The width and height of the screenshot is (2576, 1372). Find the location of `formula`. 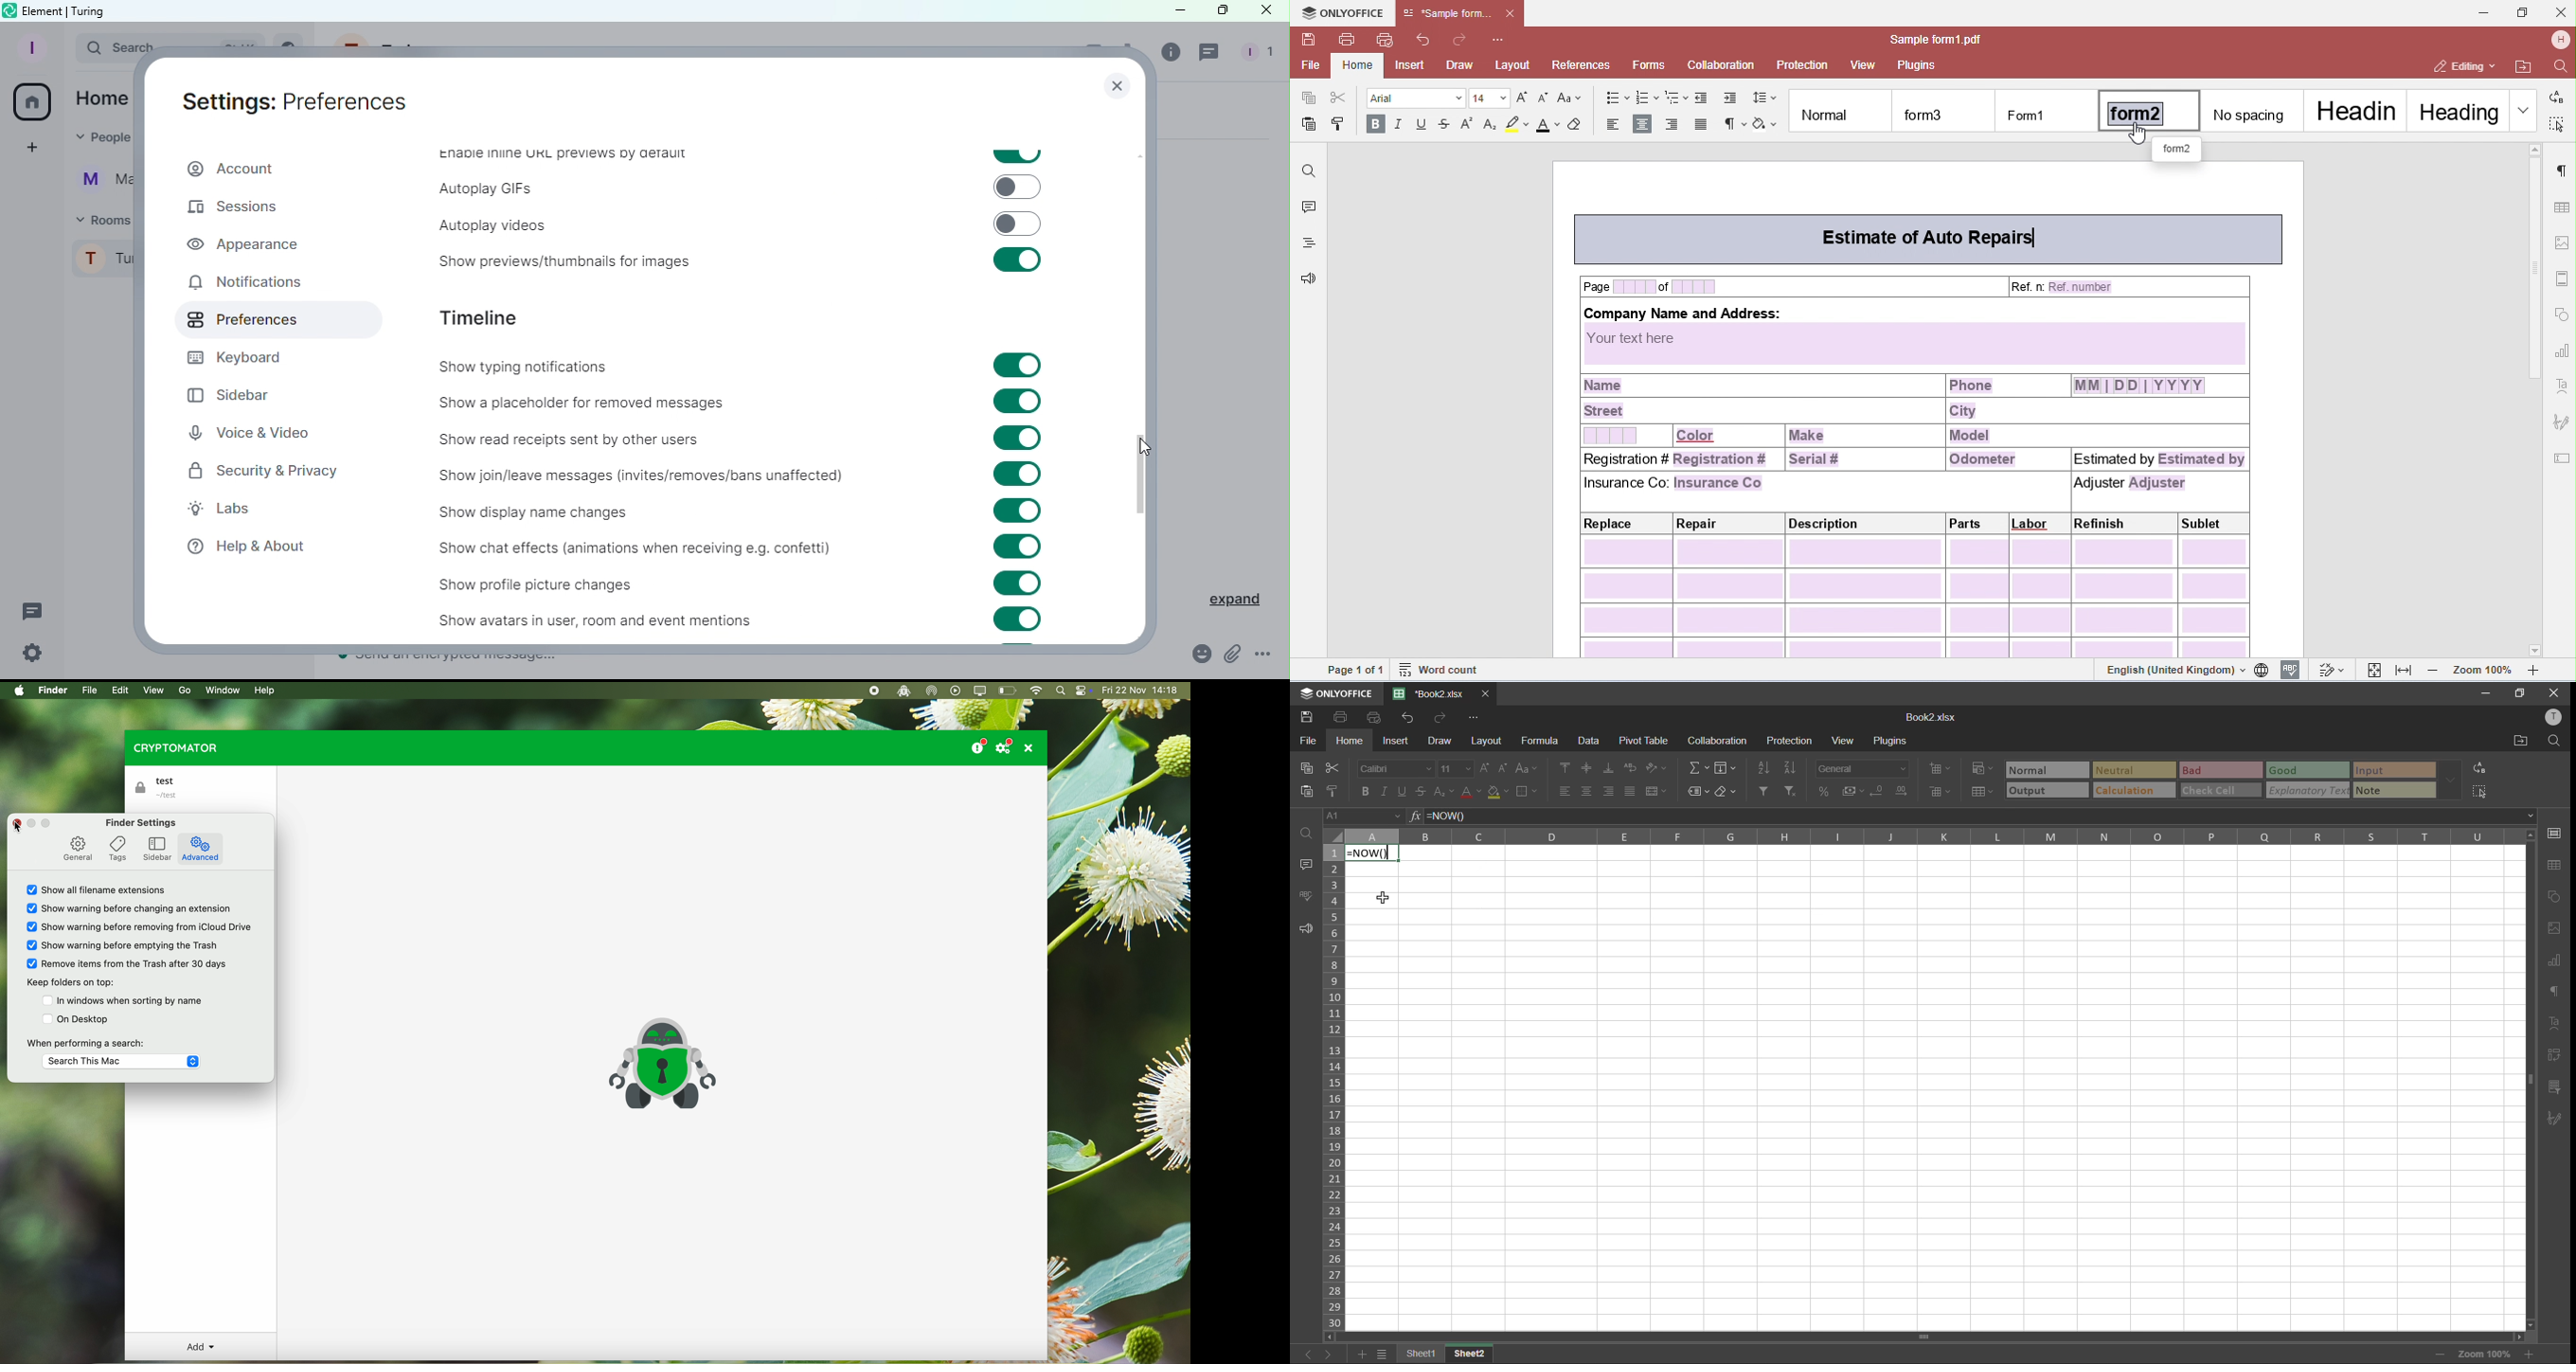

formula is located at coordinates (1465, 816).